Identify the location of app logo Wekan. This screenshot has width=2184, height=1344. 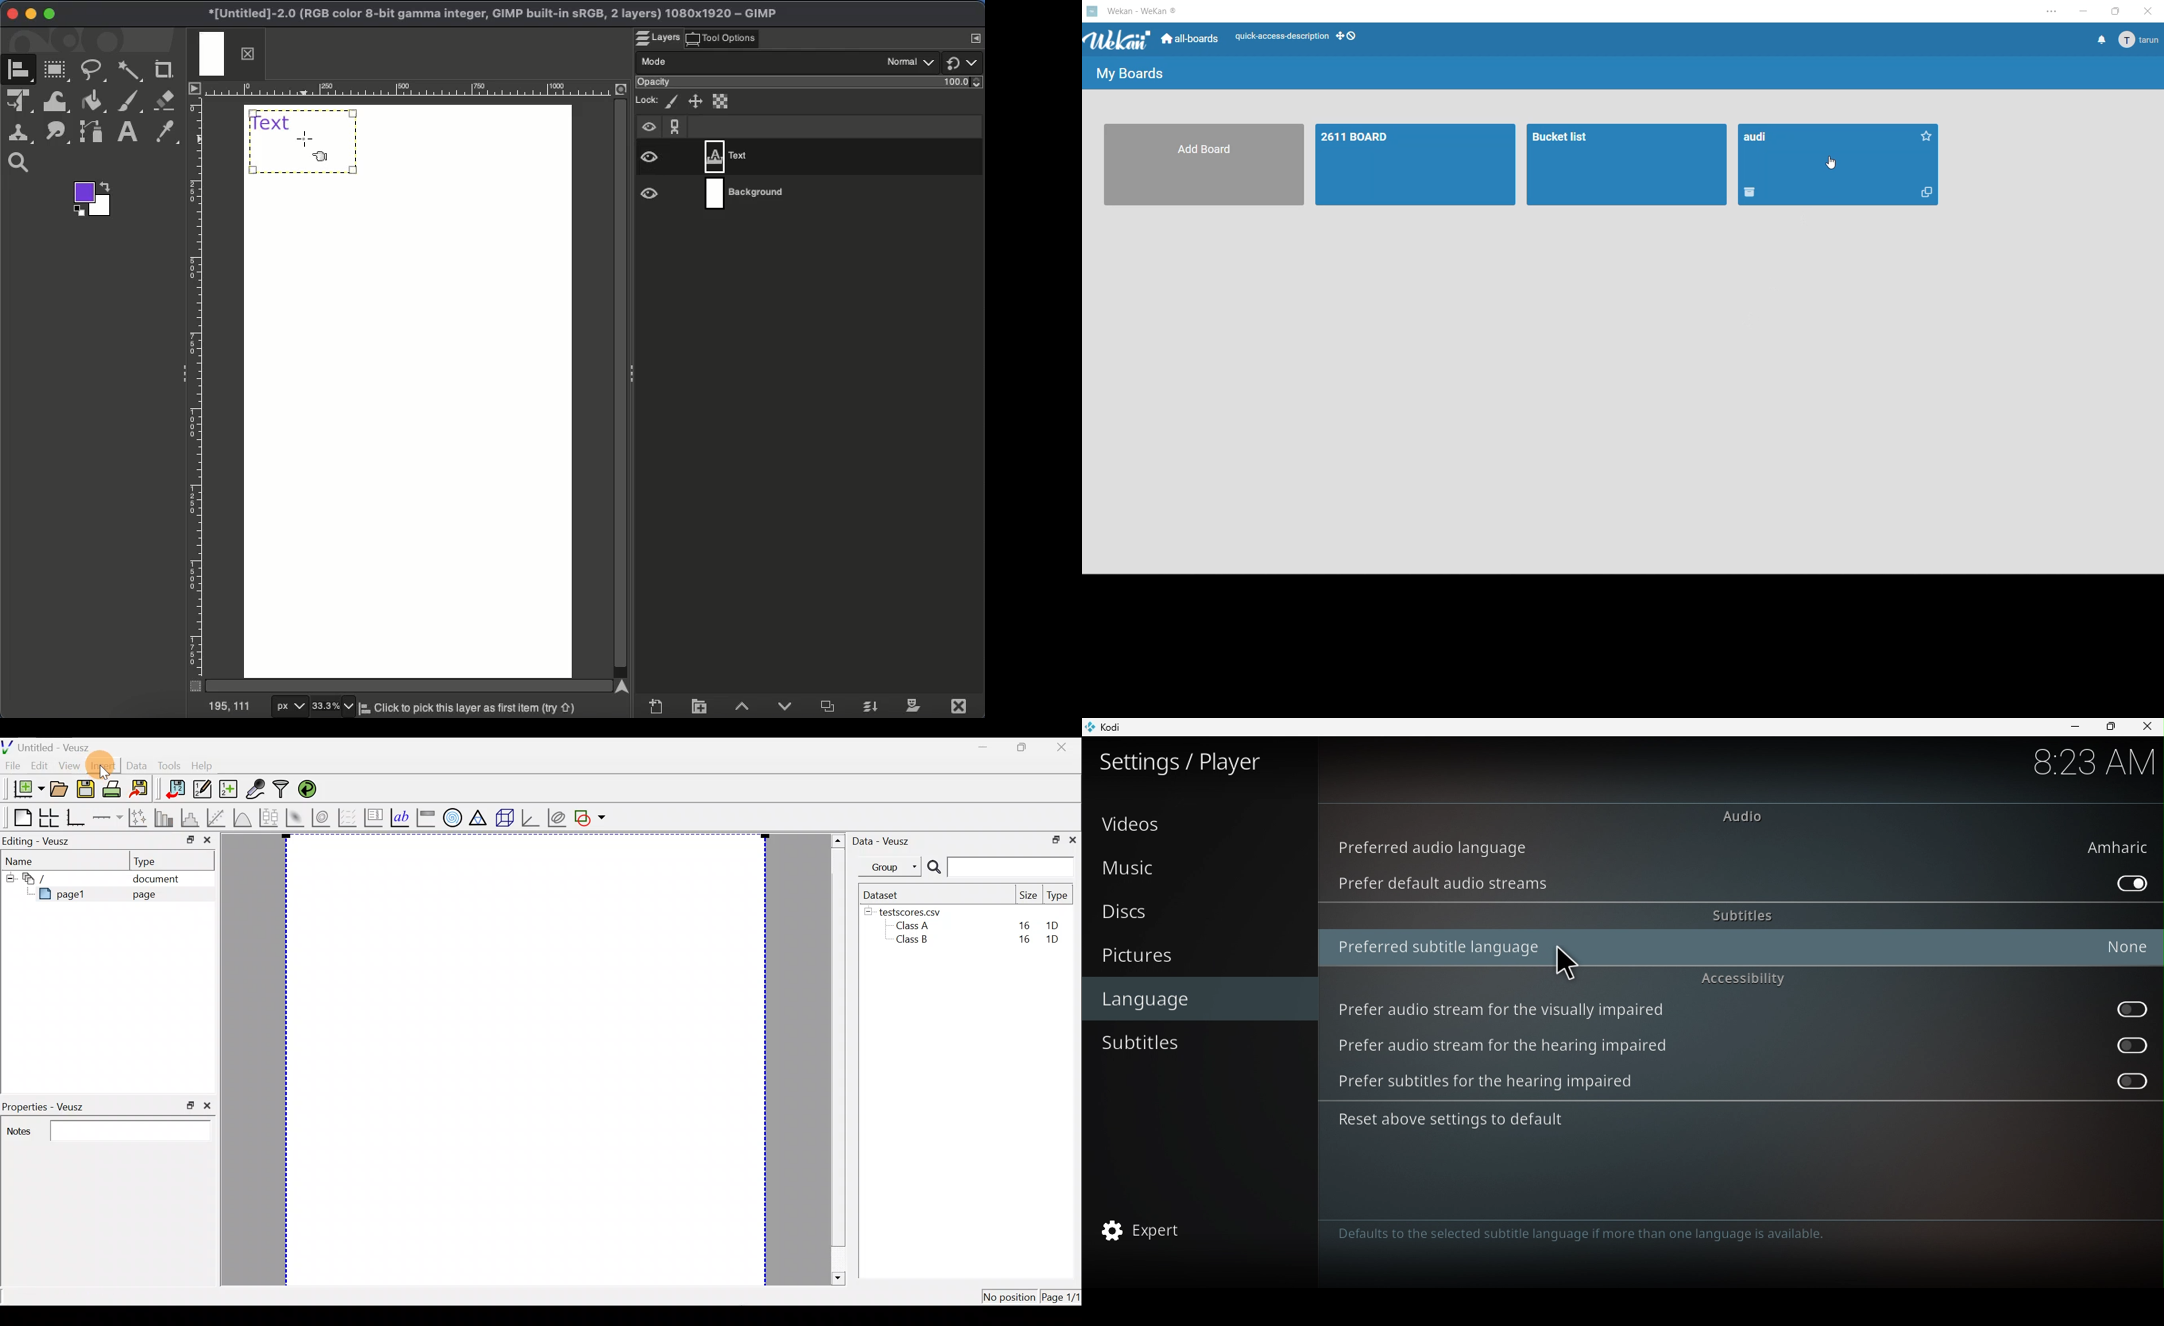
(1116, 41).